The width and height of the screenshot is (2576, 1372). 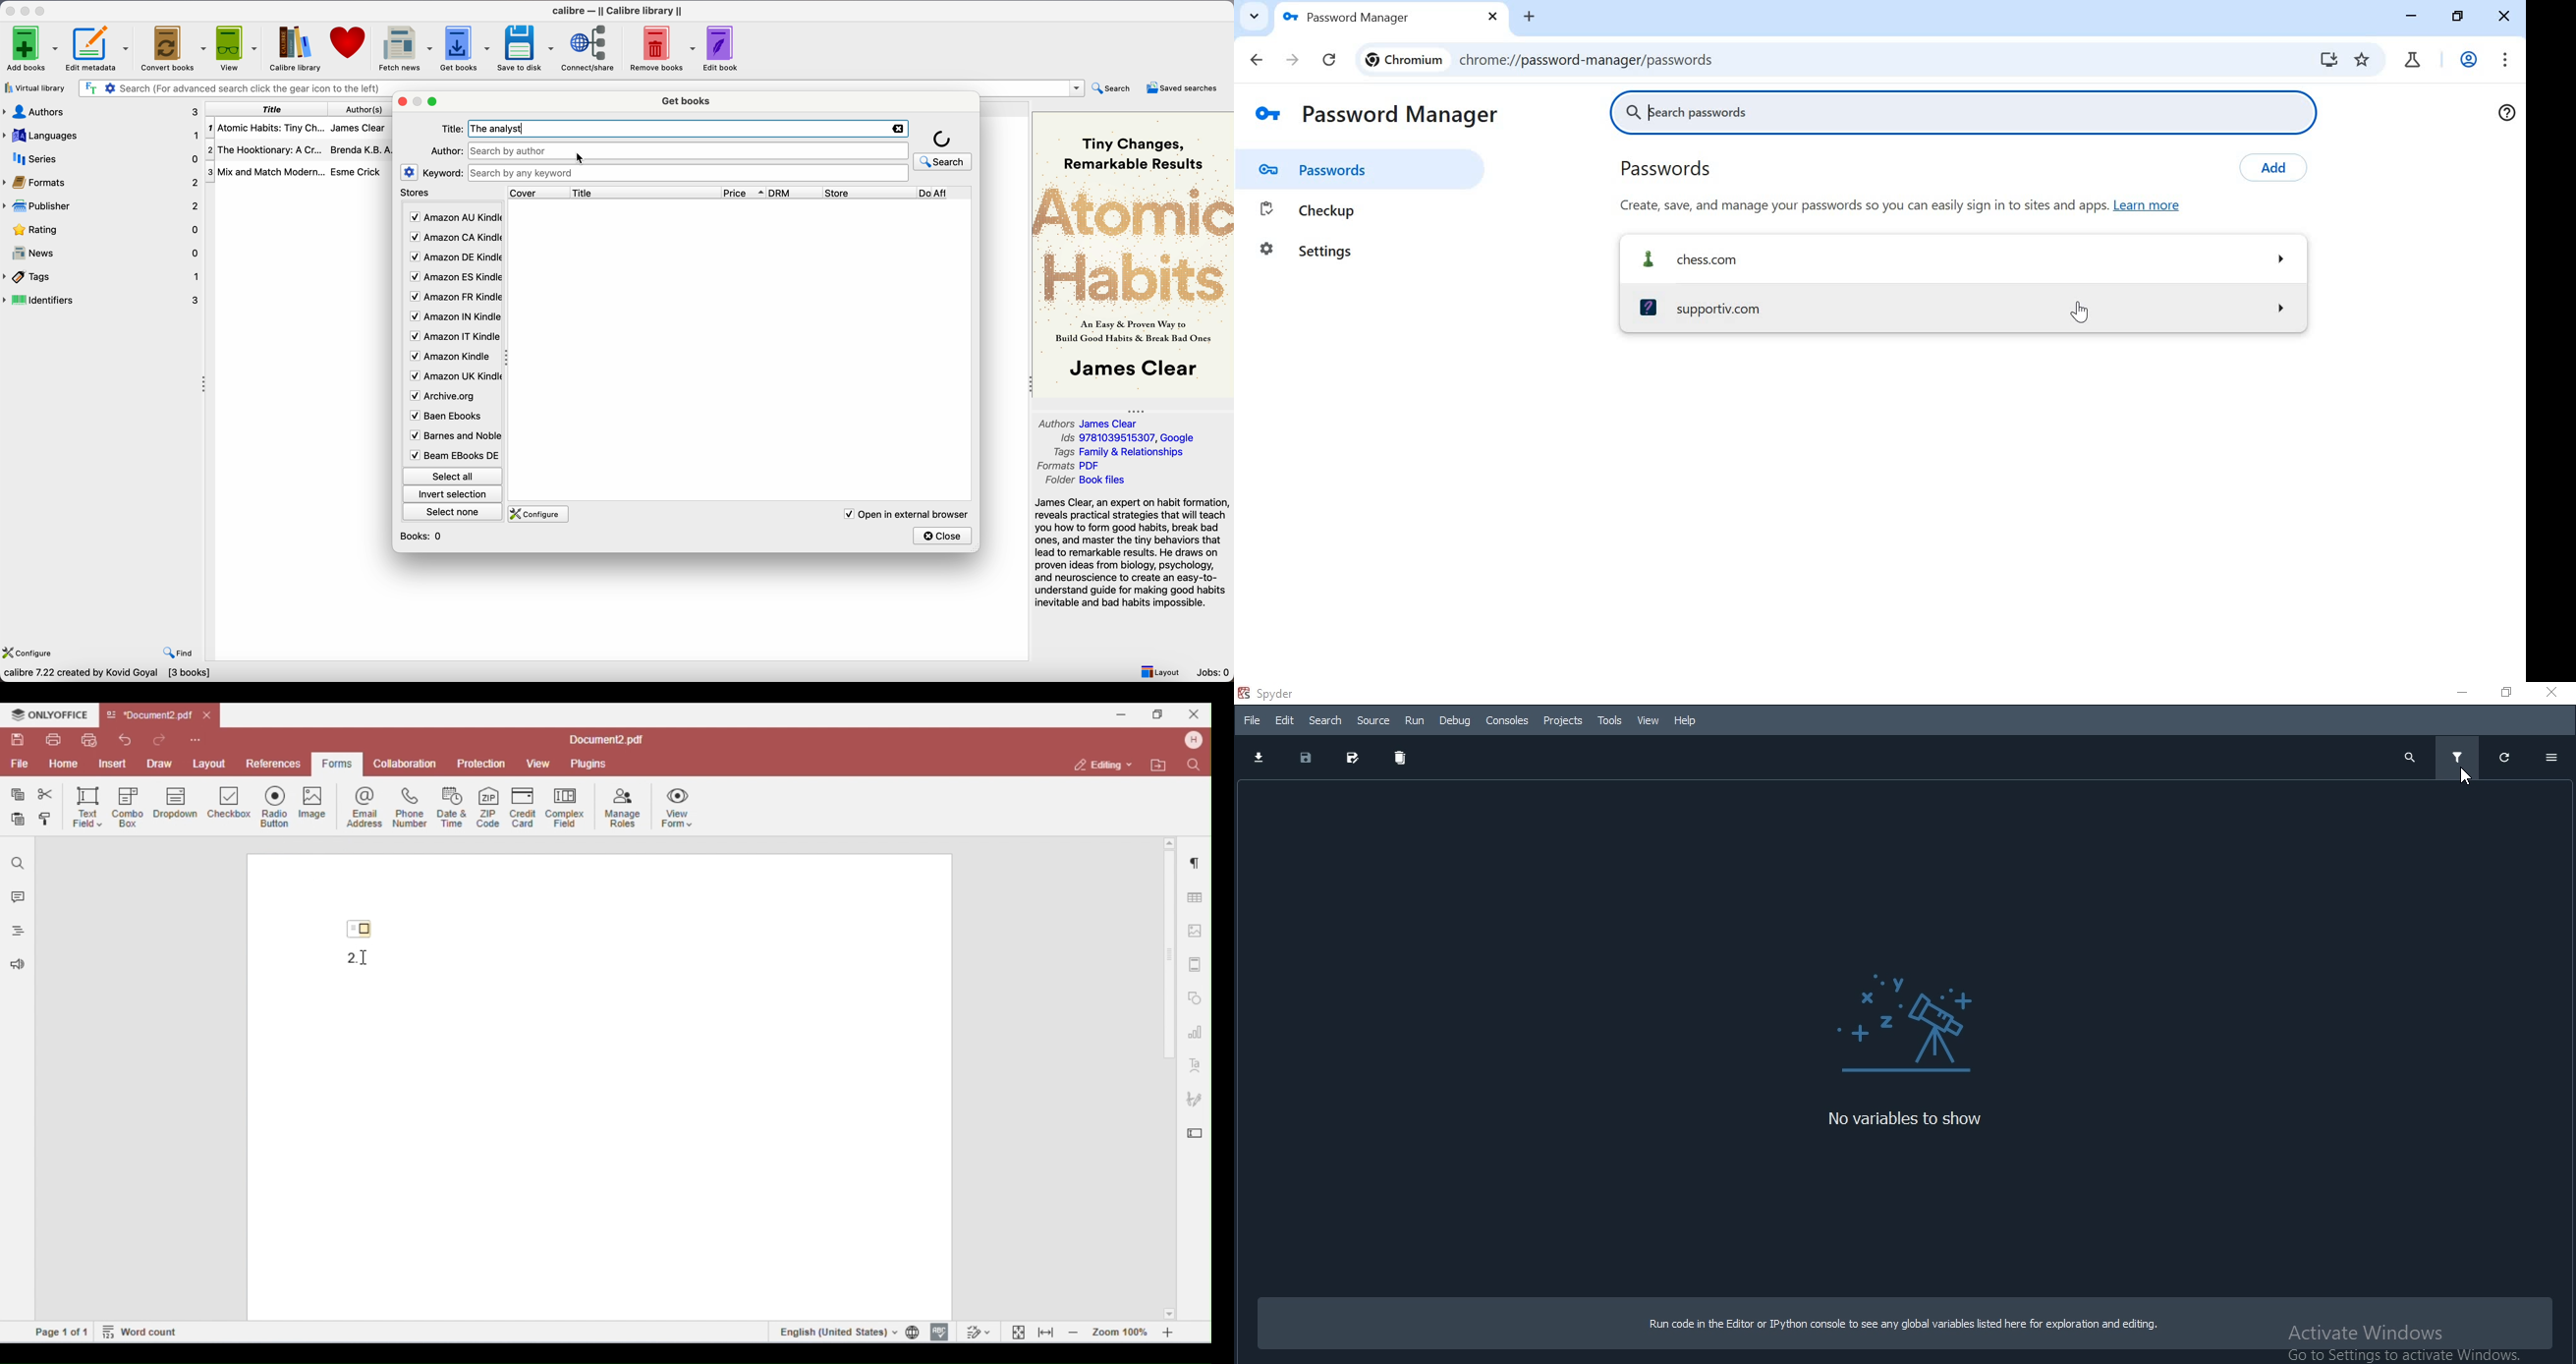 What do you see at coordinates (2462, 694) in the screenshot?
I see `Minimise` at bounding box center [2462, 694].